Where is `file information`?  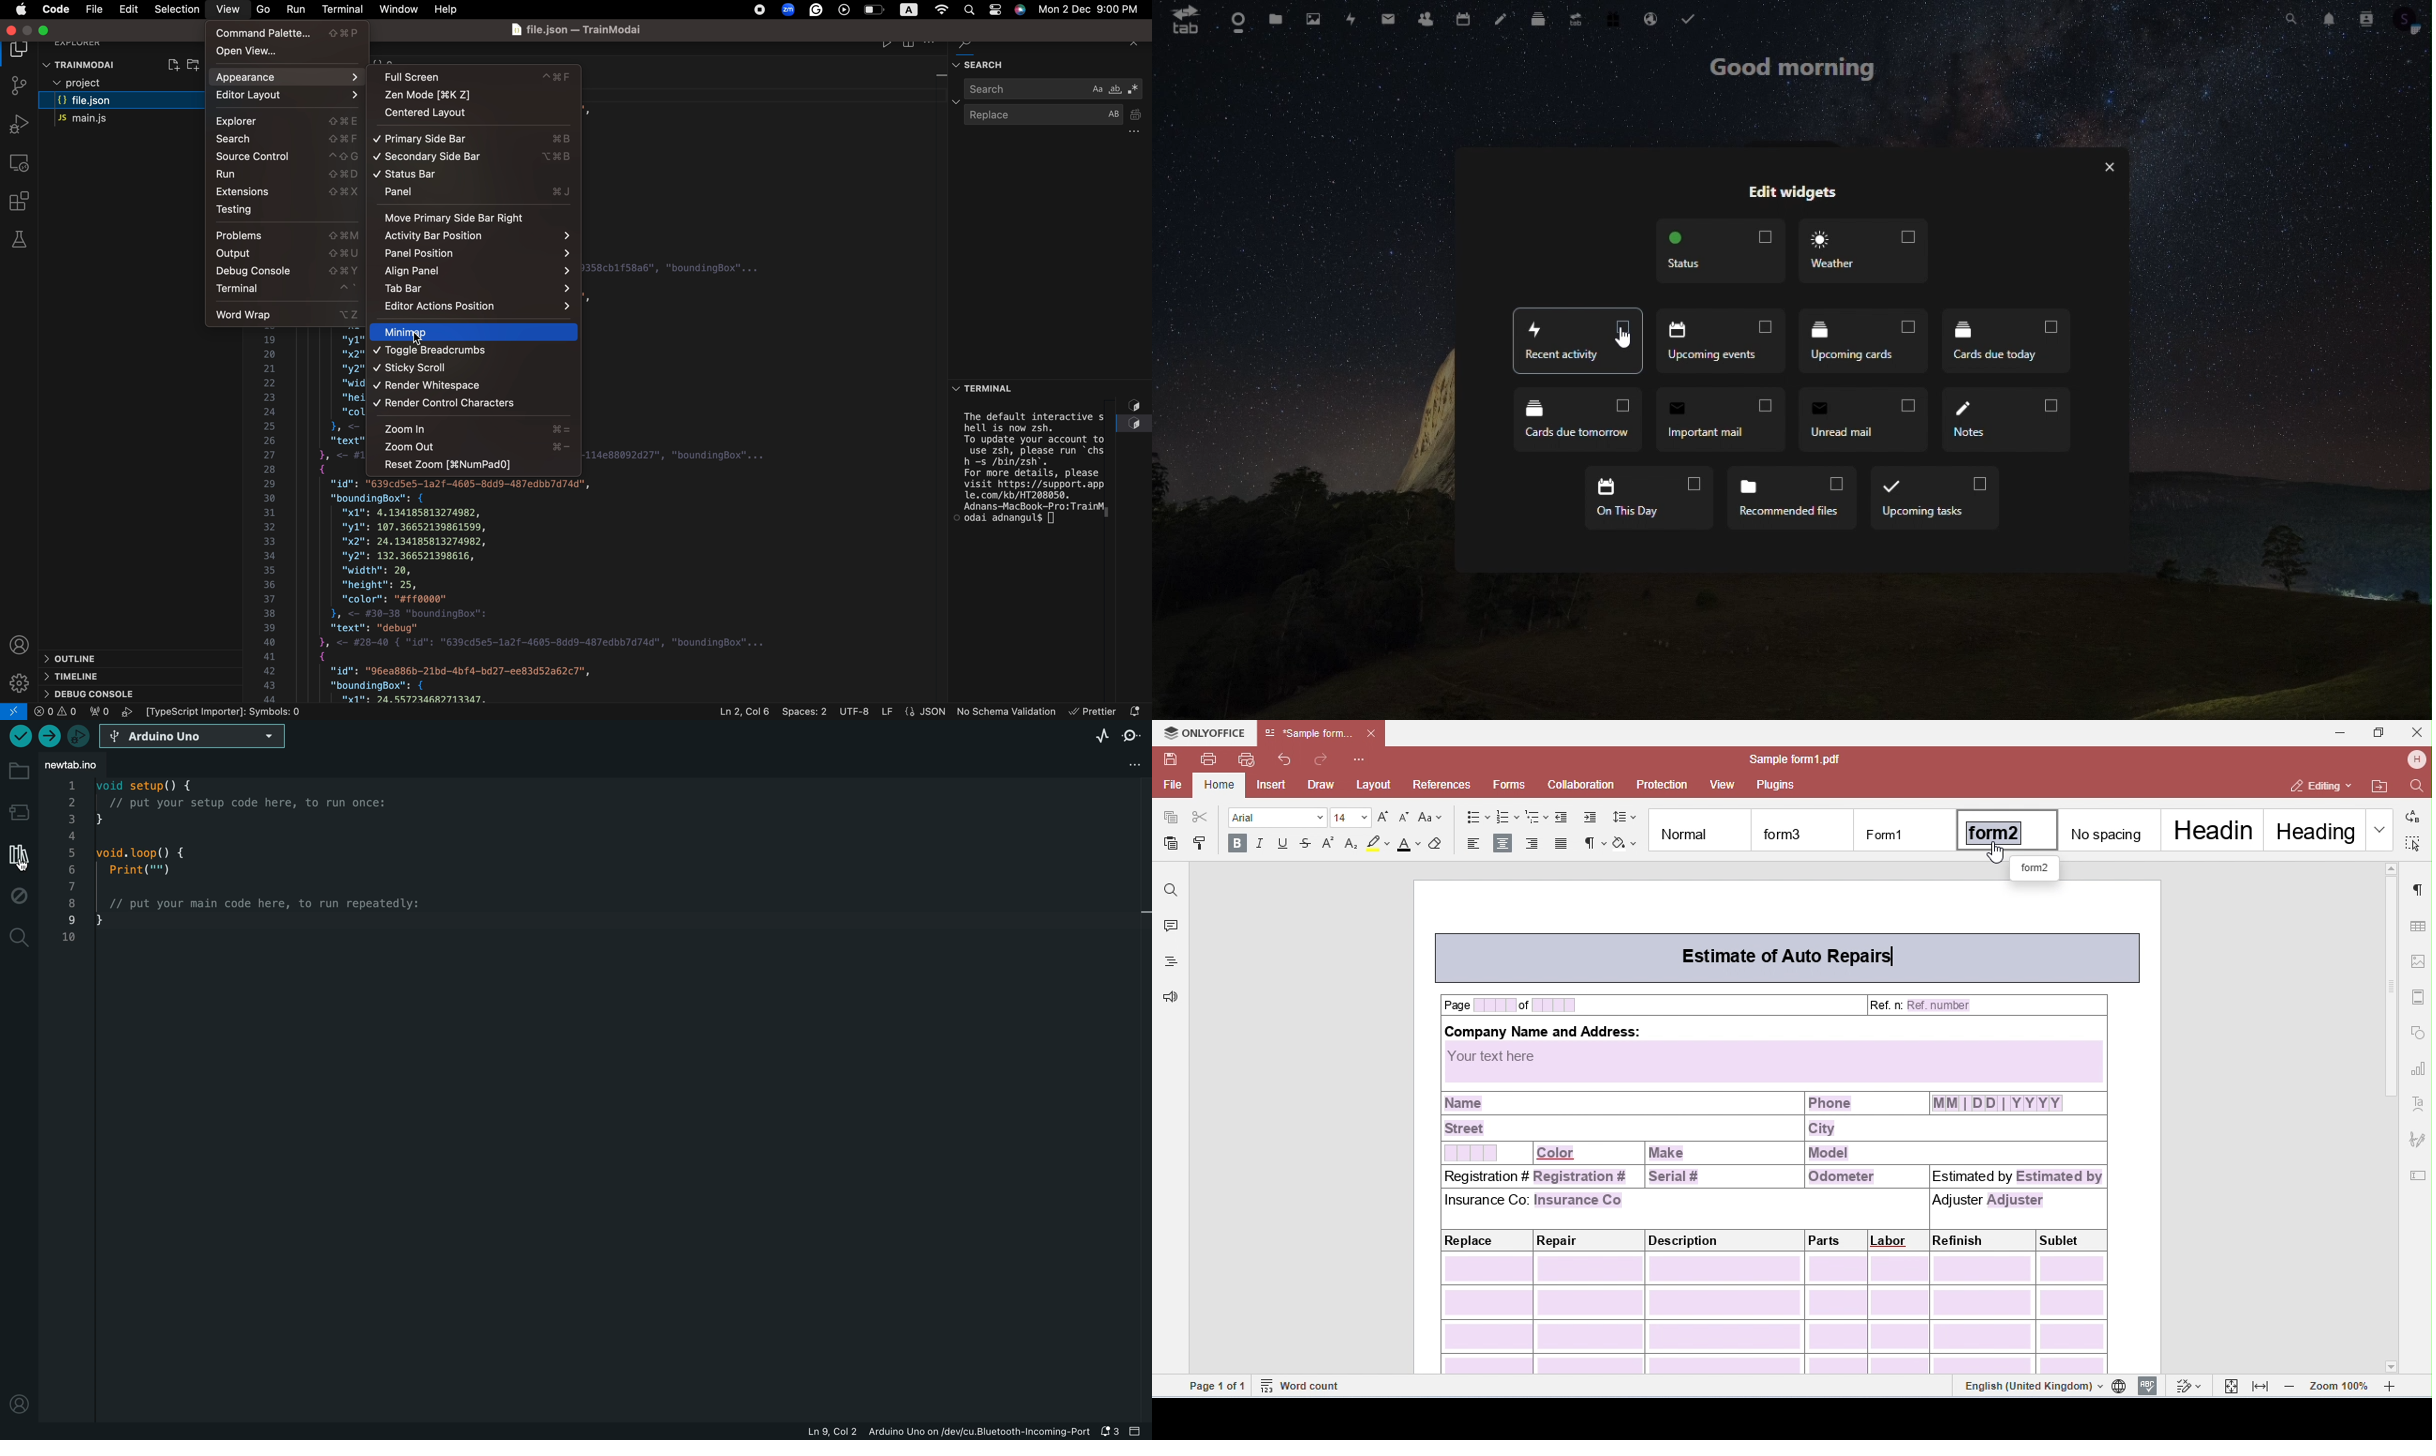
file information is located at coordinates (932, 1431).